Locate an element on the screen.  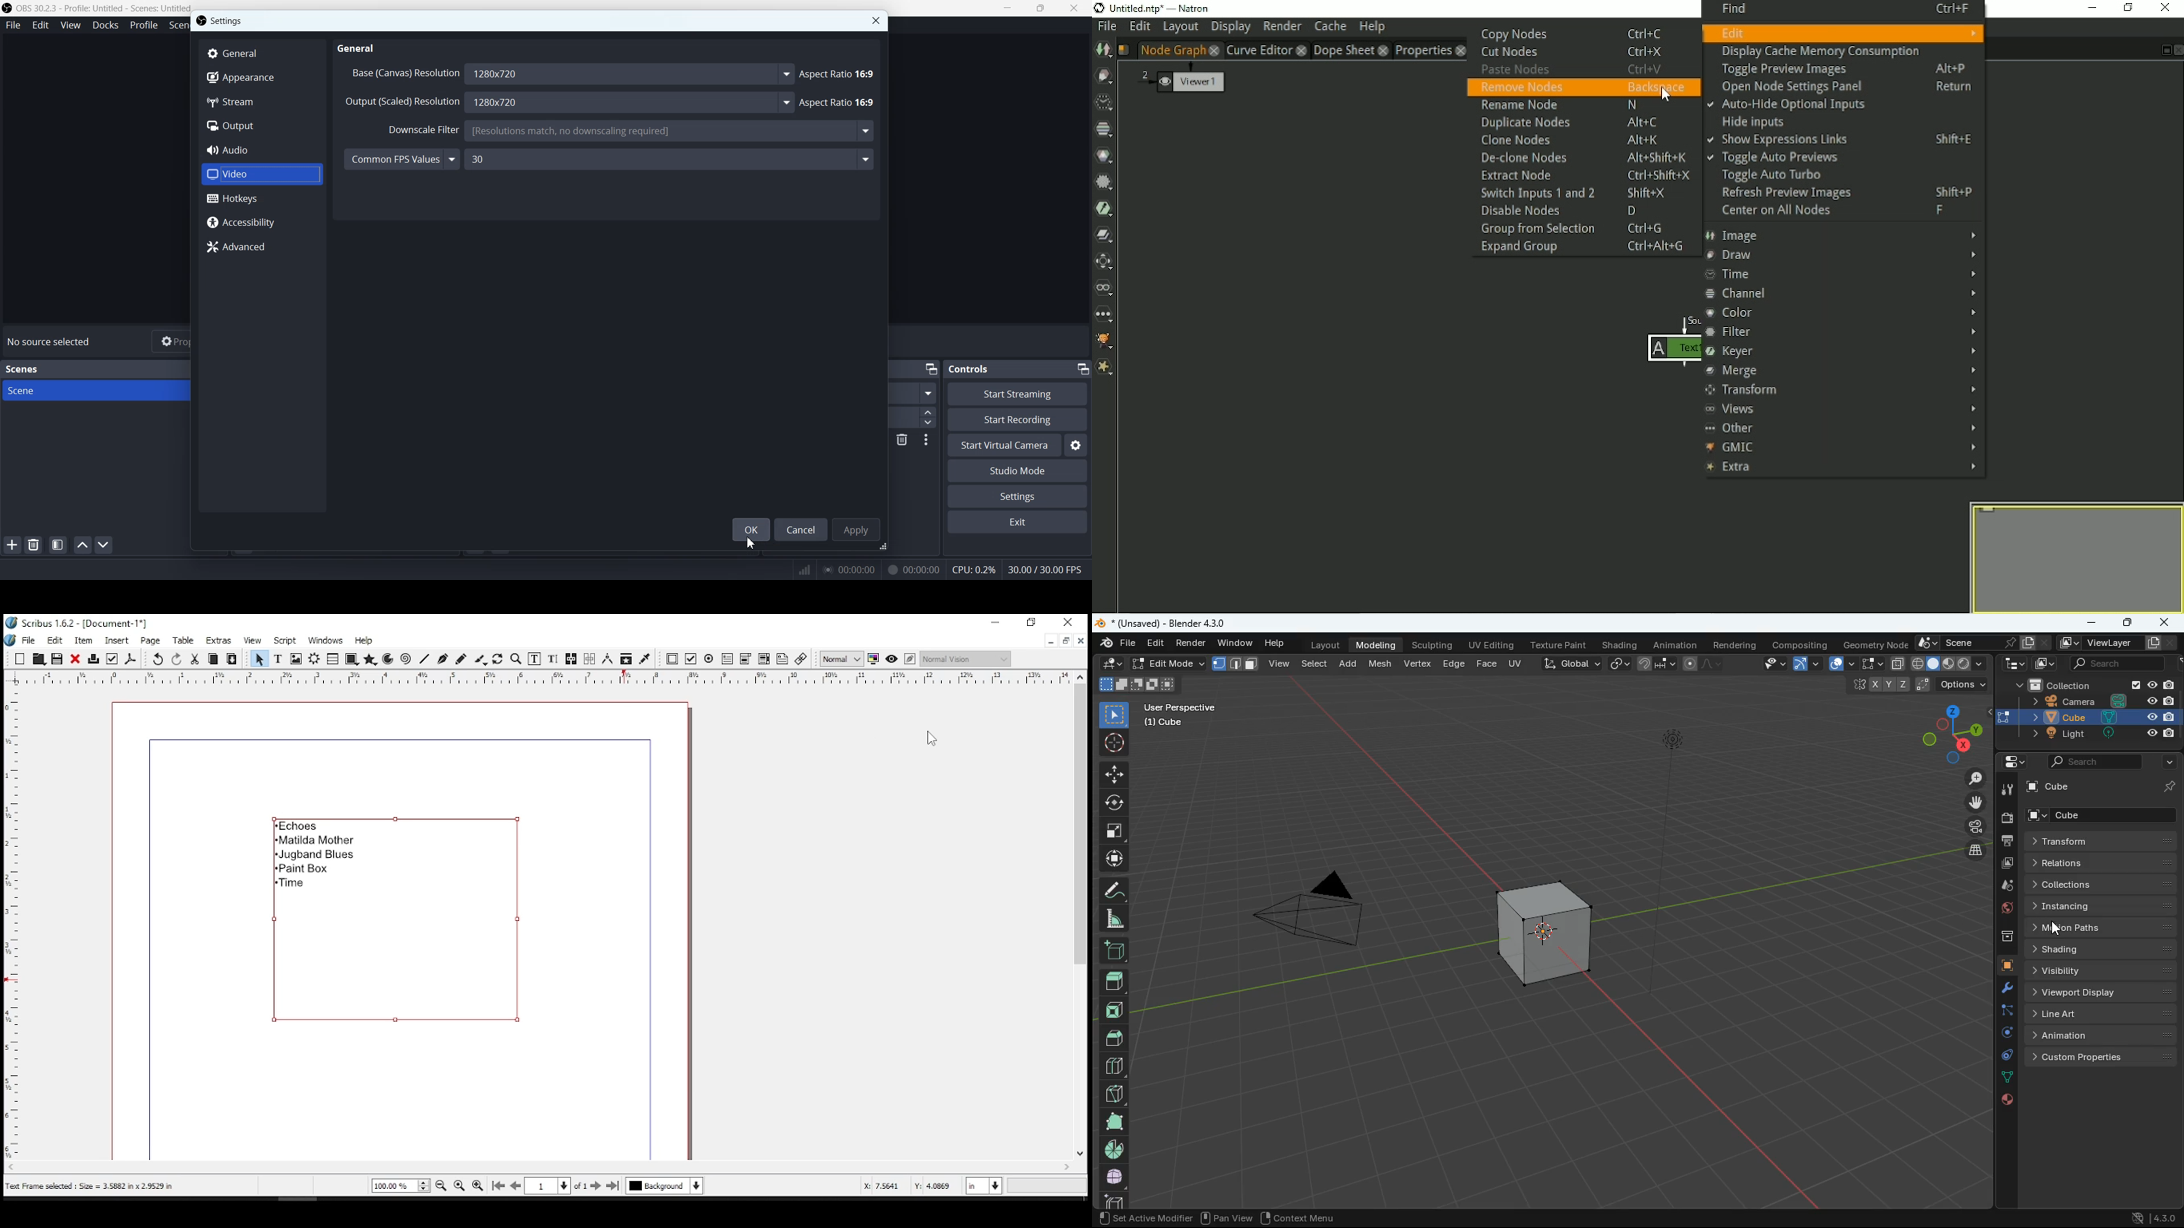
Signals is located at coordinates (799, 569).